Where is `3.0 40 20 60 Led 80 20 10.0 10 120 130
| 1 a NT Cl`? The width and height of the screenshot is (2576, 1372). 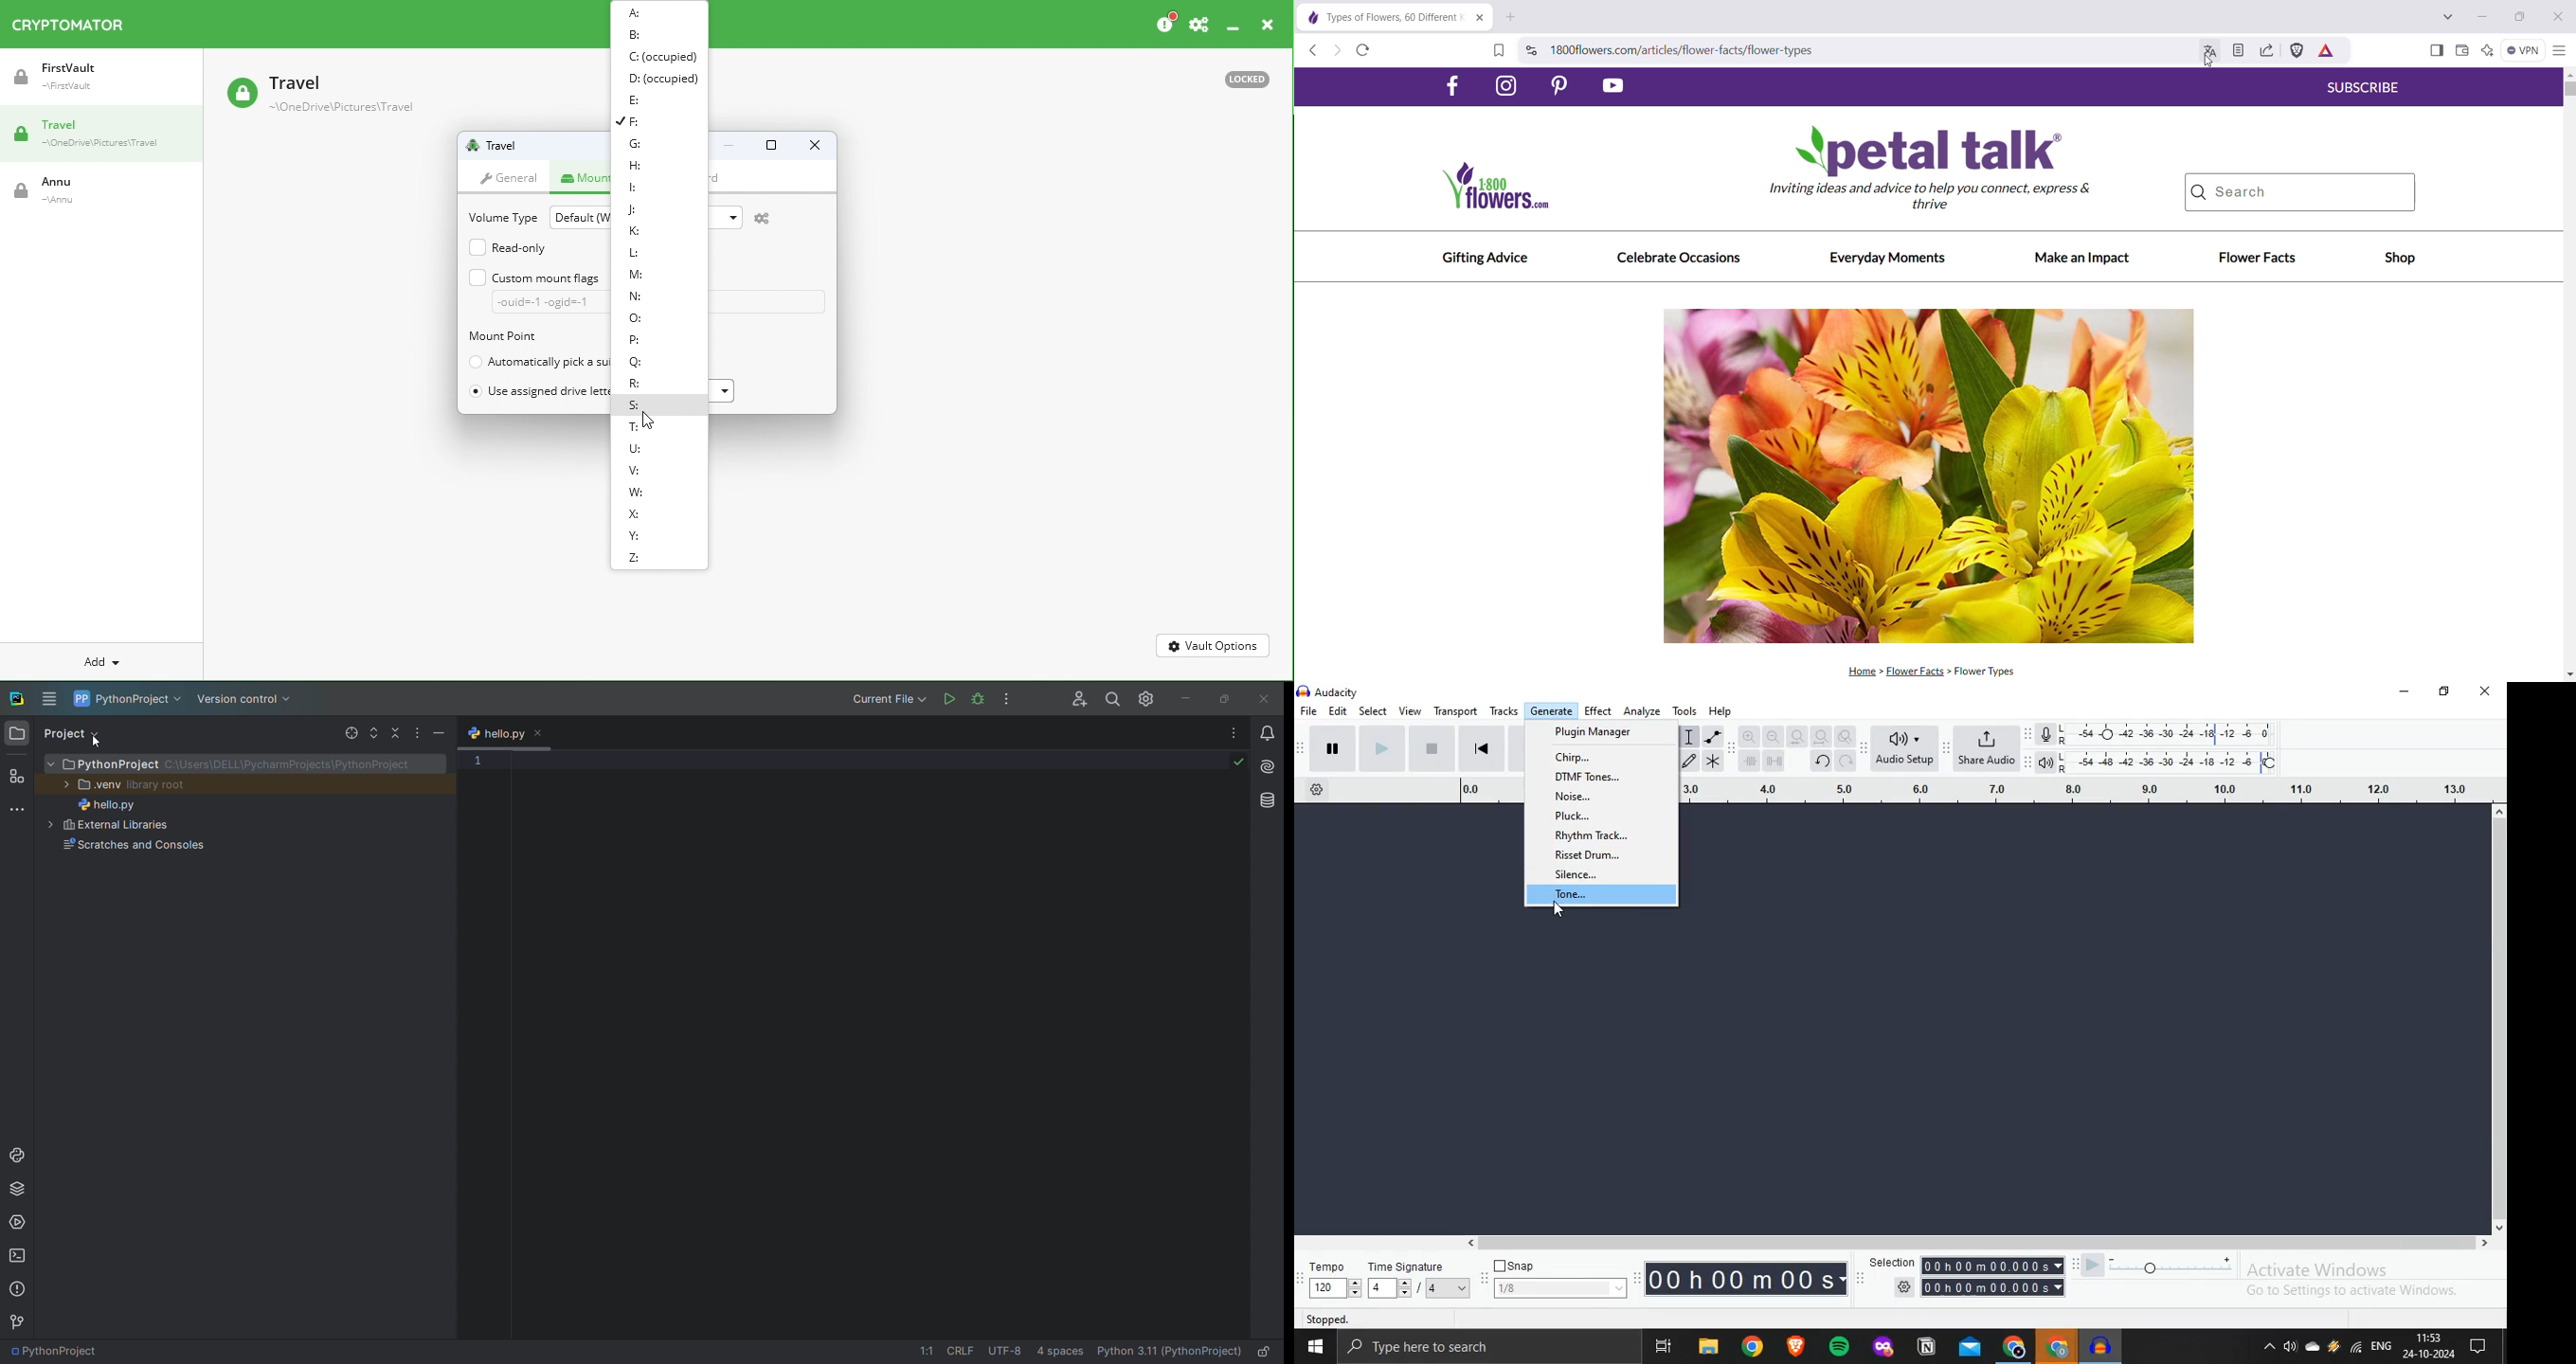
3.0 40 20 60 Led 80 20 10.0 10 120 130
| 1 a NT Cl is located at coordinates (2092, 790).